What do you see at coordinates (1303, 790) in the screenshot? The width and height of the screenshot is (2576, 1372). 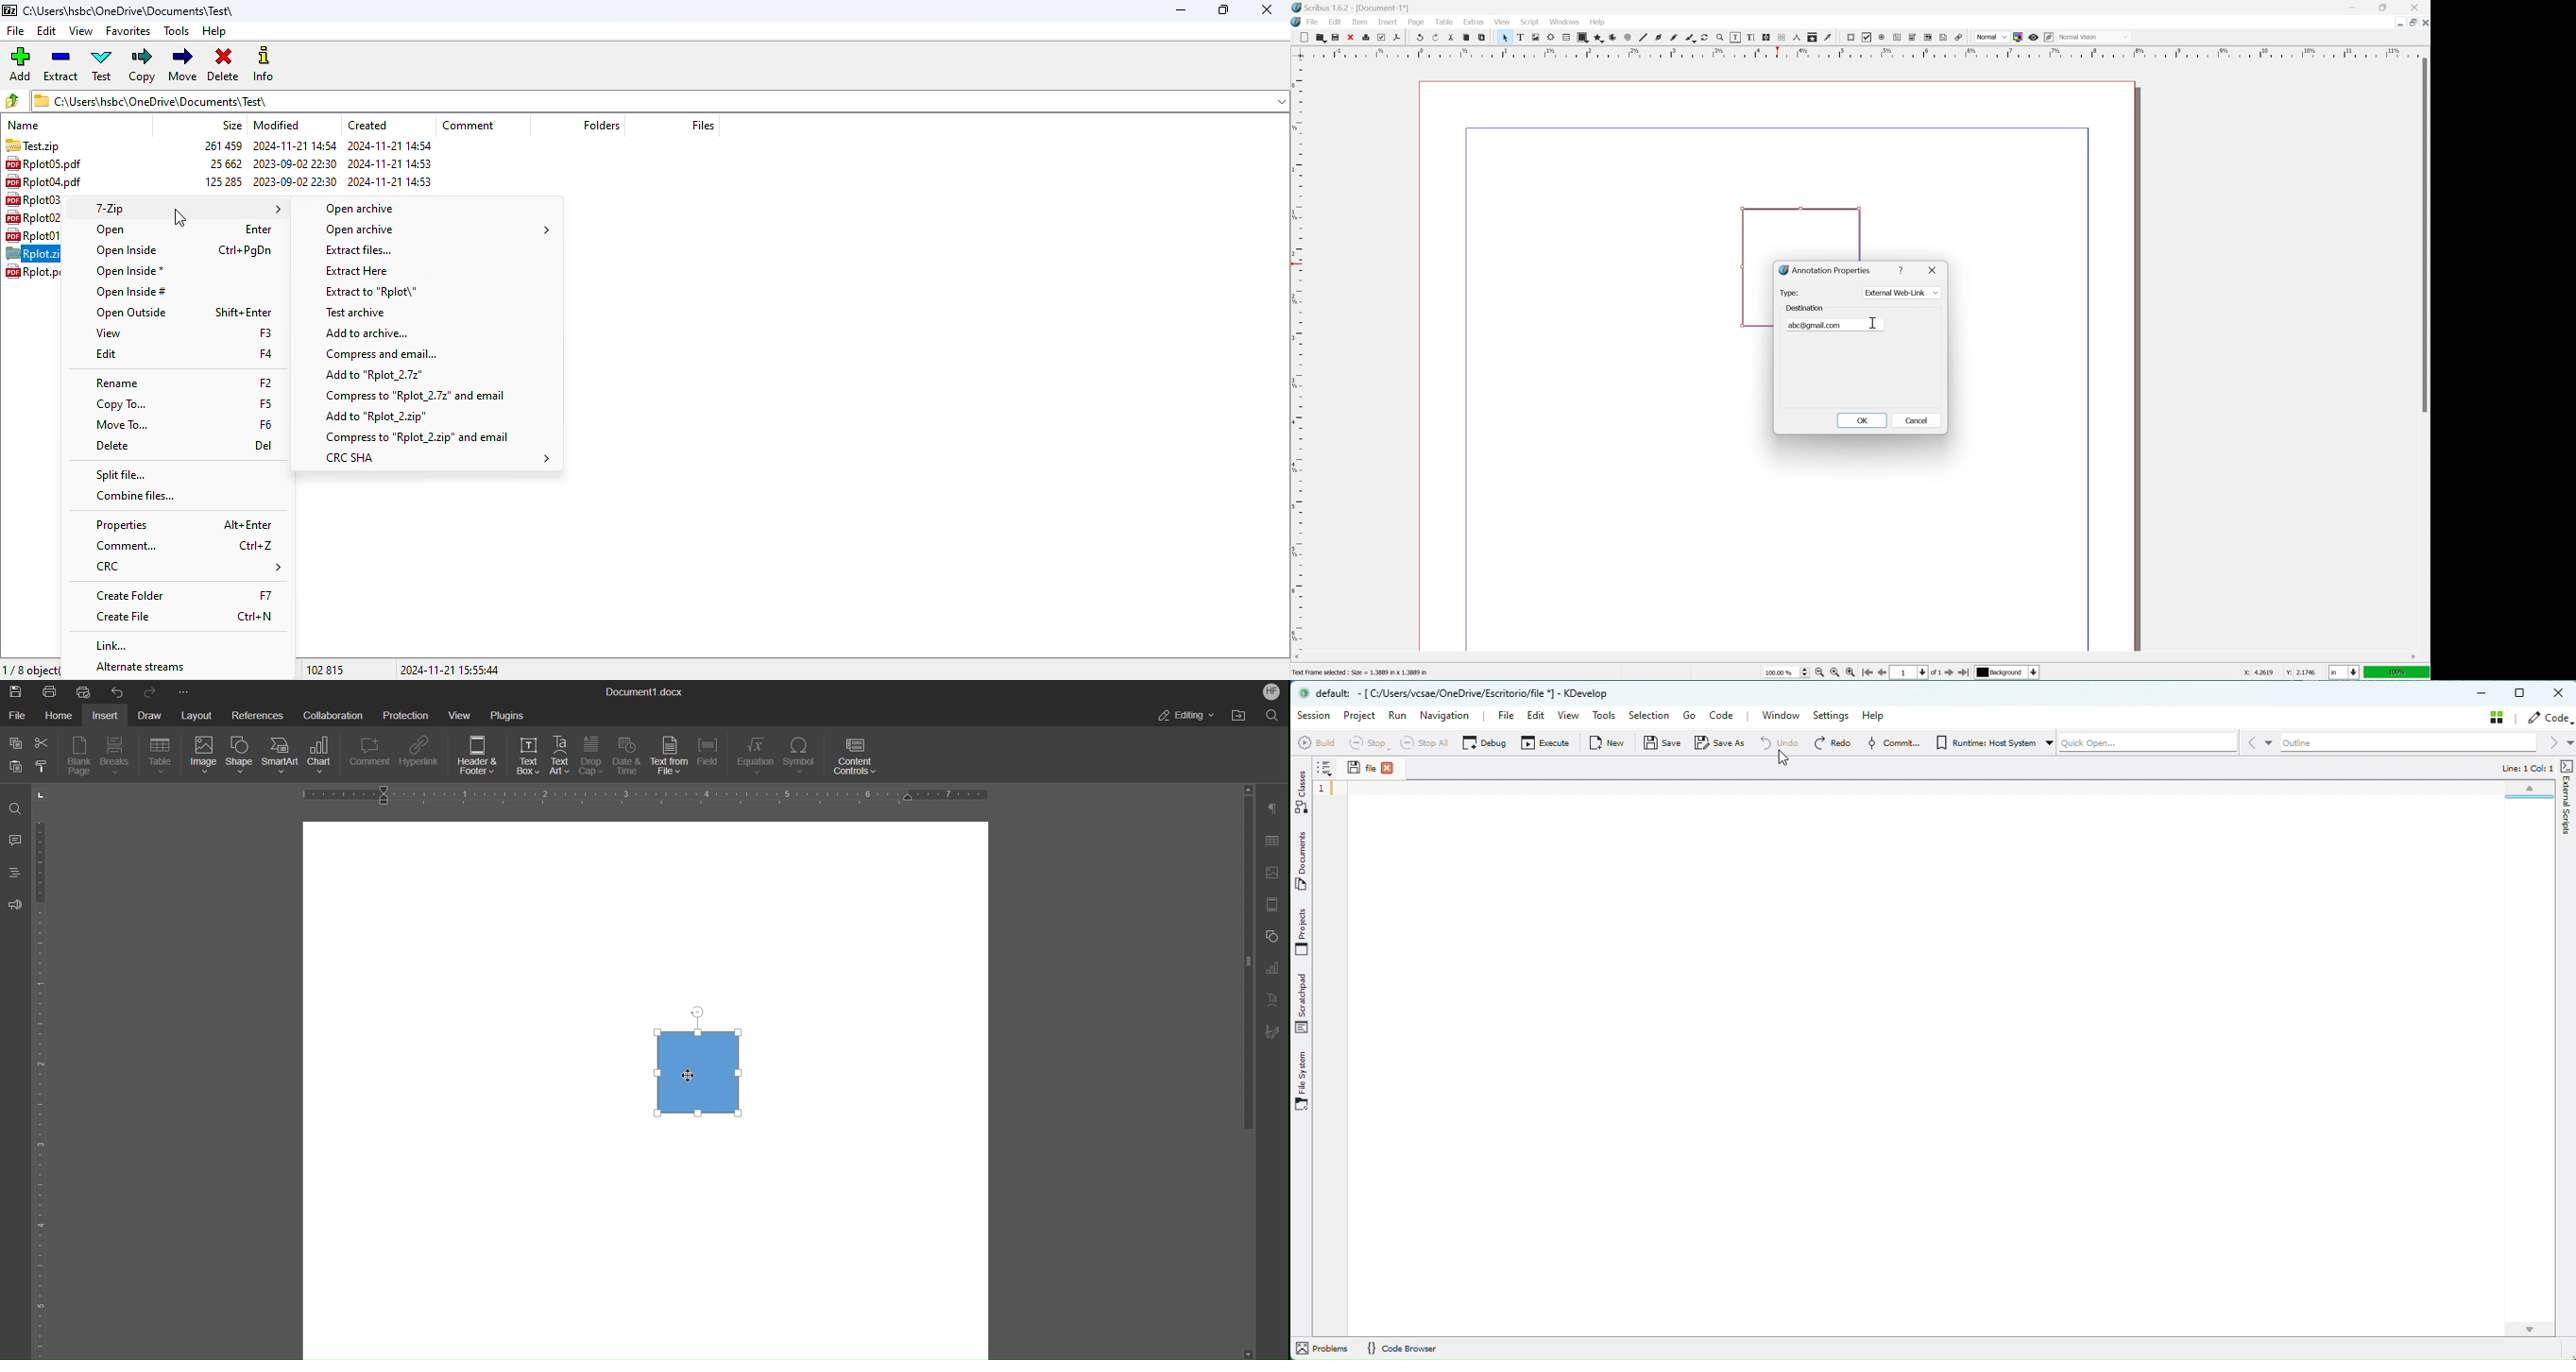 I see `Classes` at bounding box center [1303, 790].